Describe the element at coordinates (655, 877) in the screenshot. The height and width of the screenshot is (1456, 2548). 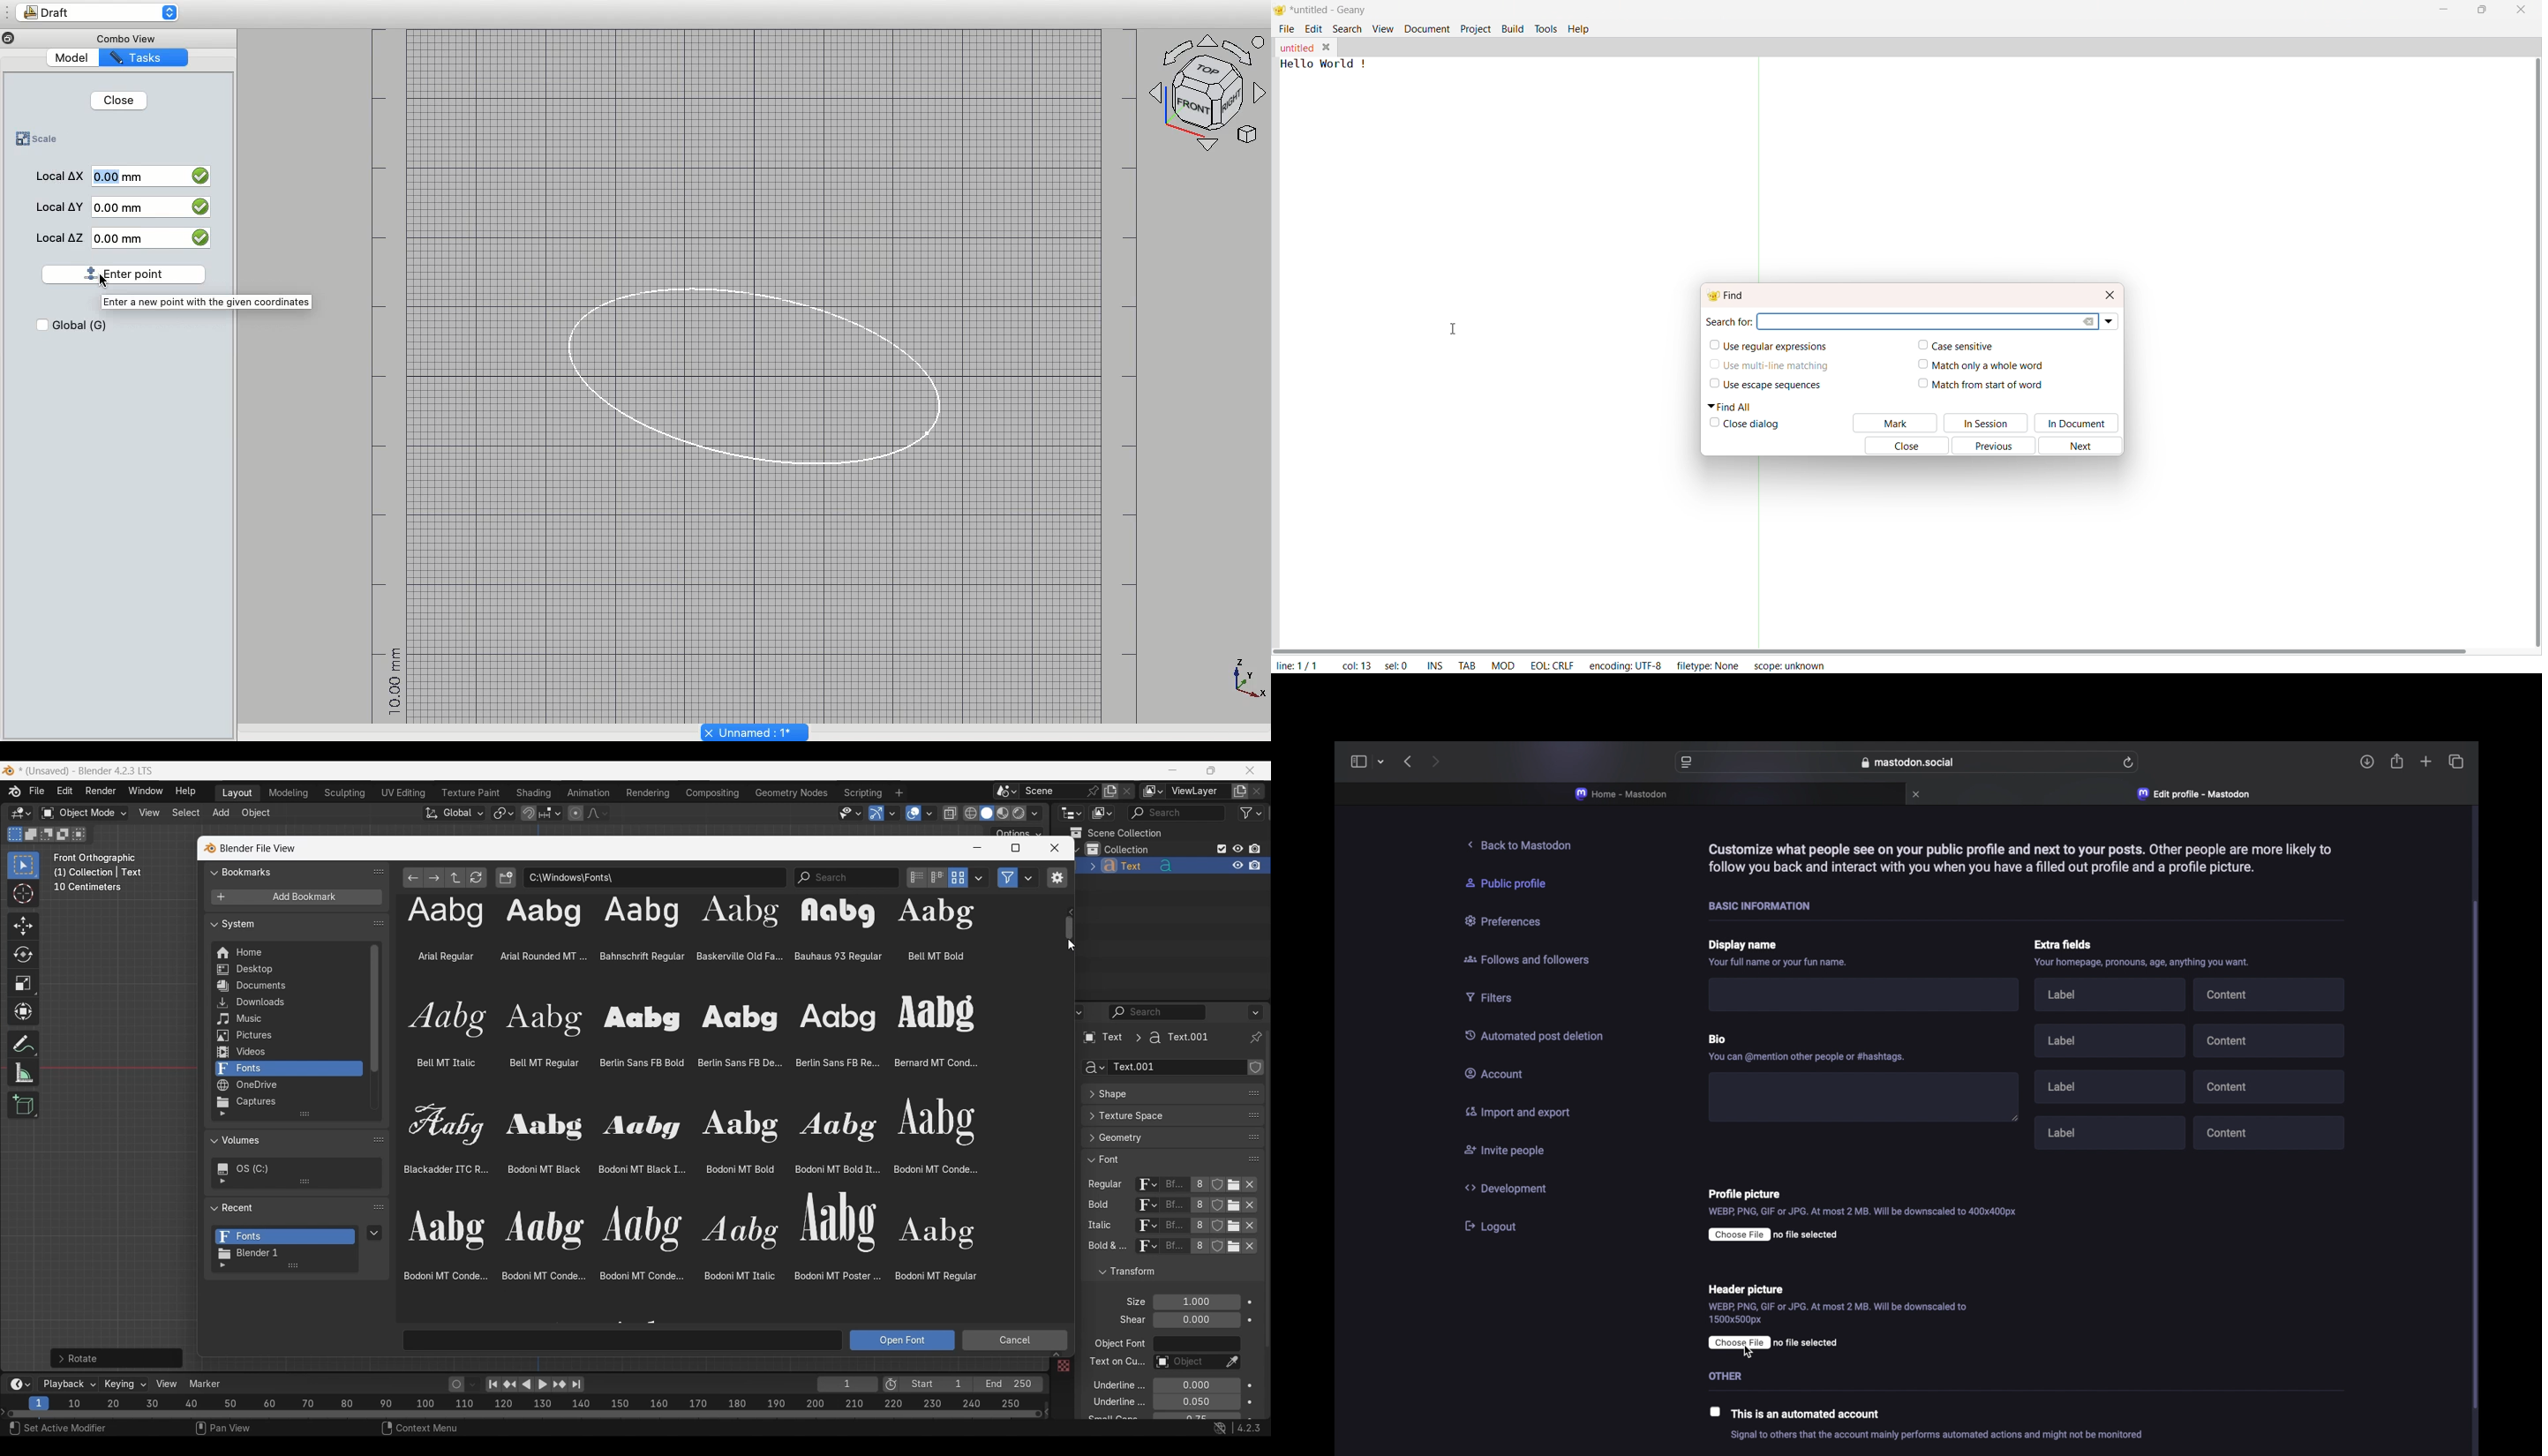
I see `File path` at that location.